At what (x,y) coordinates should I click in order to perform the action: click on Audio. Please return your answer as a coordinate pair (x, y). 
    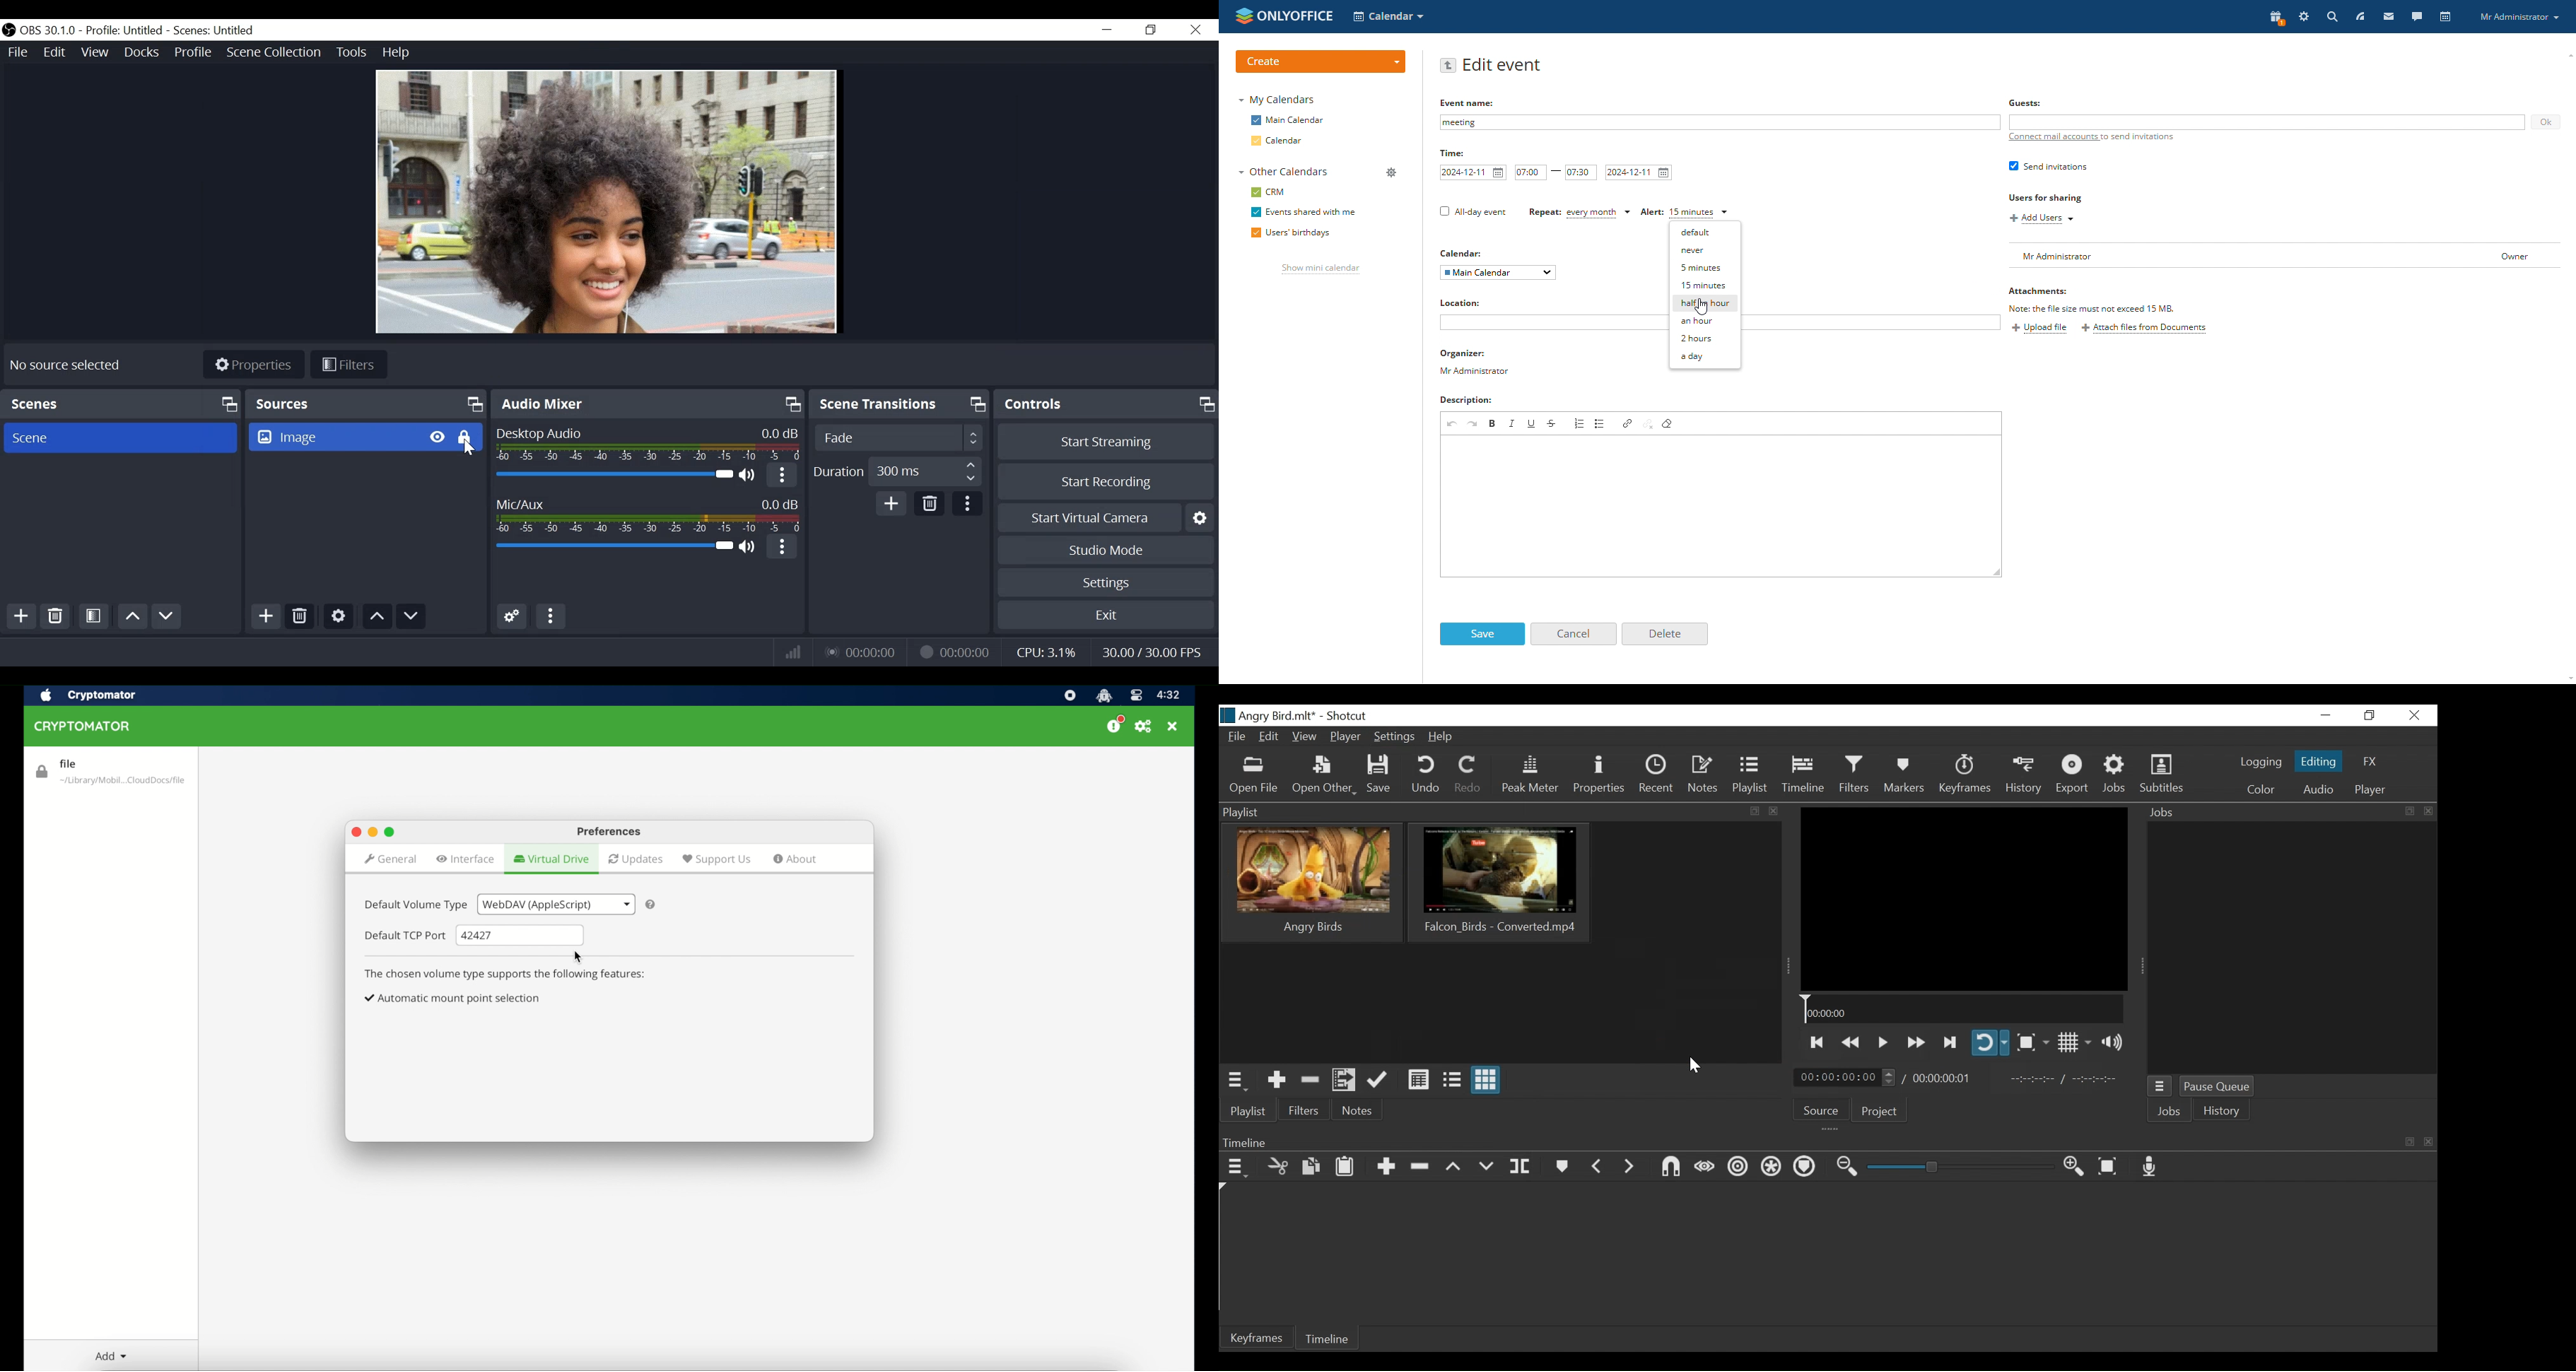
    Looking at the image, I should click on (2318, 791).